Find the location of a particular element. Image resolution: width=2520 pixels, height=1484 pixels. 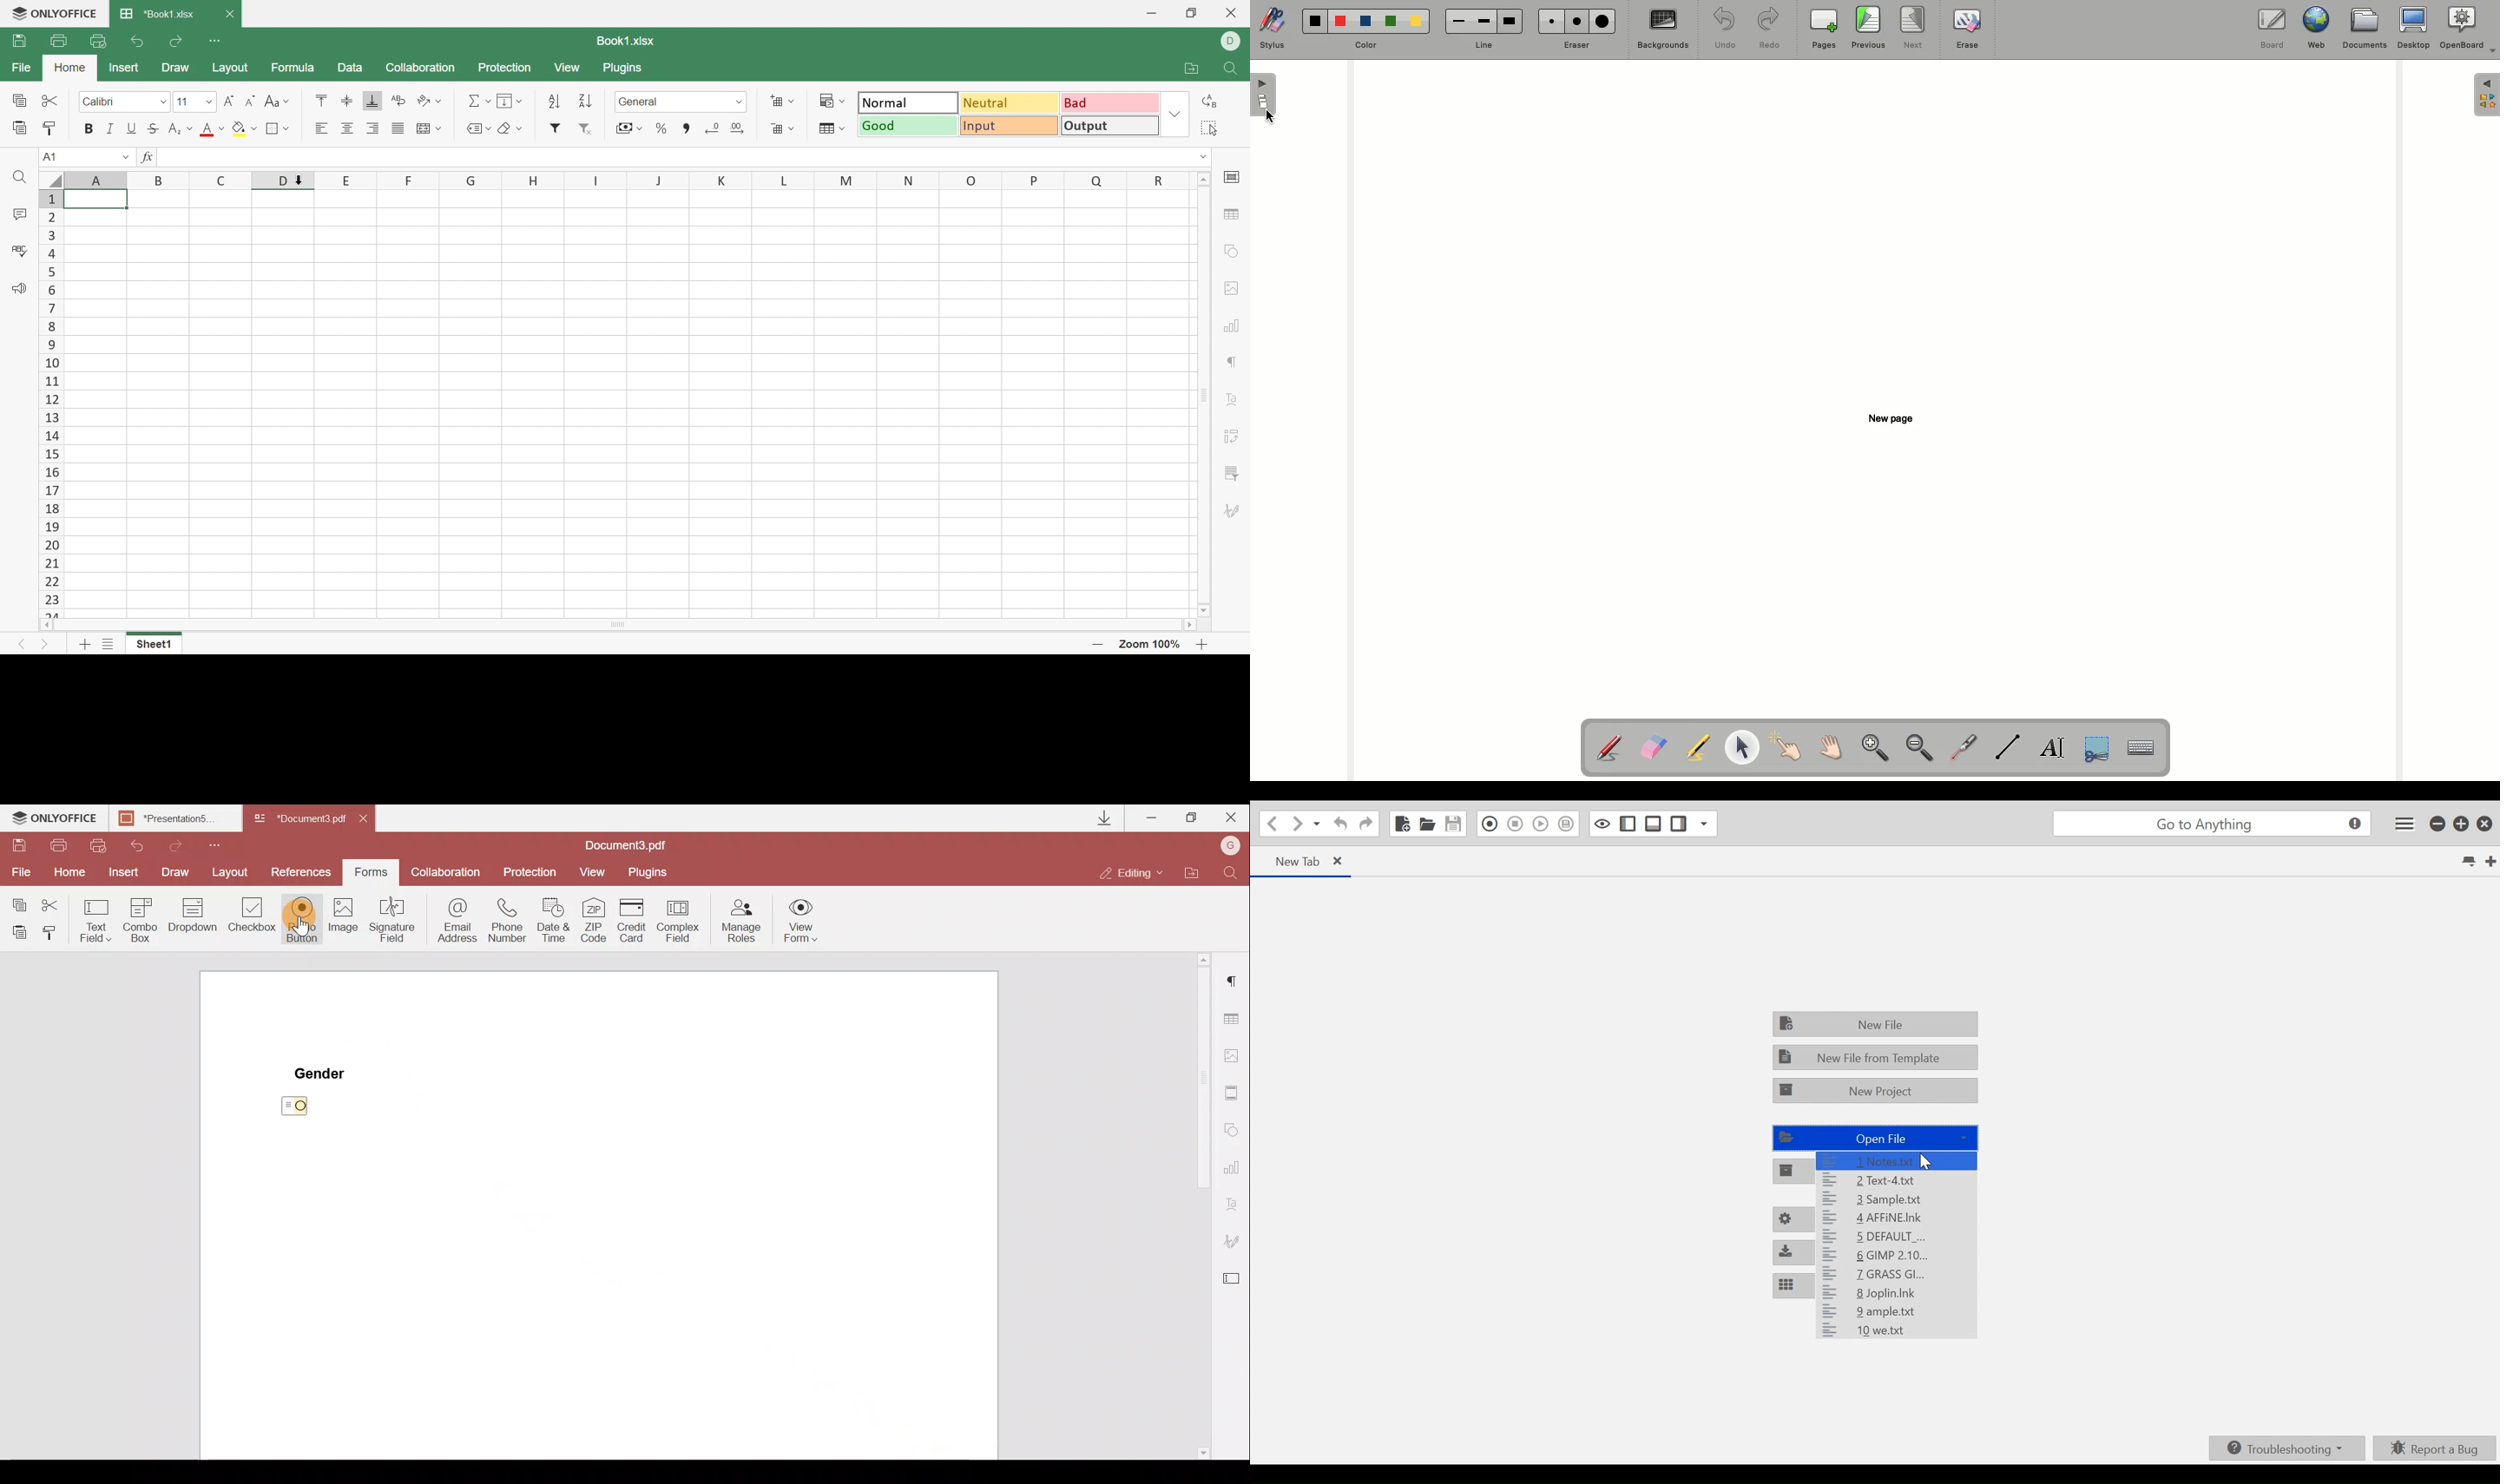

11 is located at coordinates (182, 101).